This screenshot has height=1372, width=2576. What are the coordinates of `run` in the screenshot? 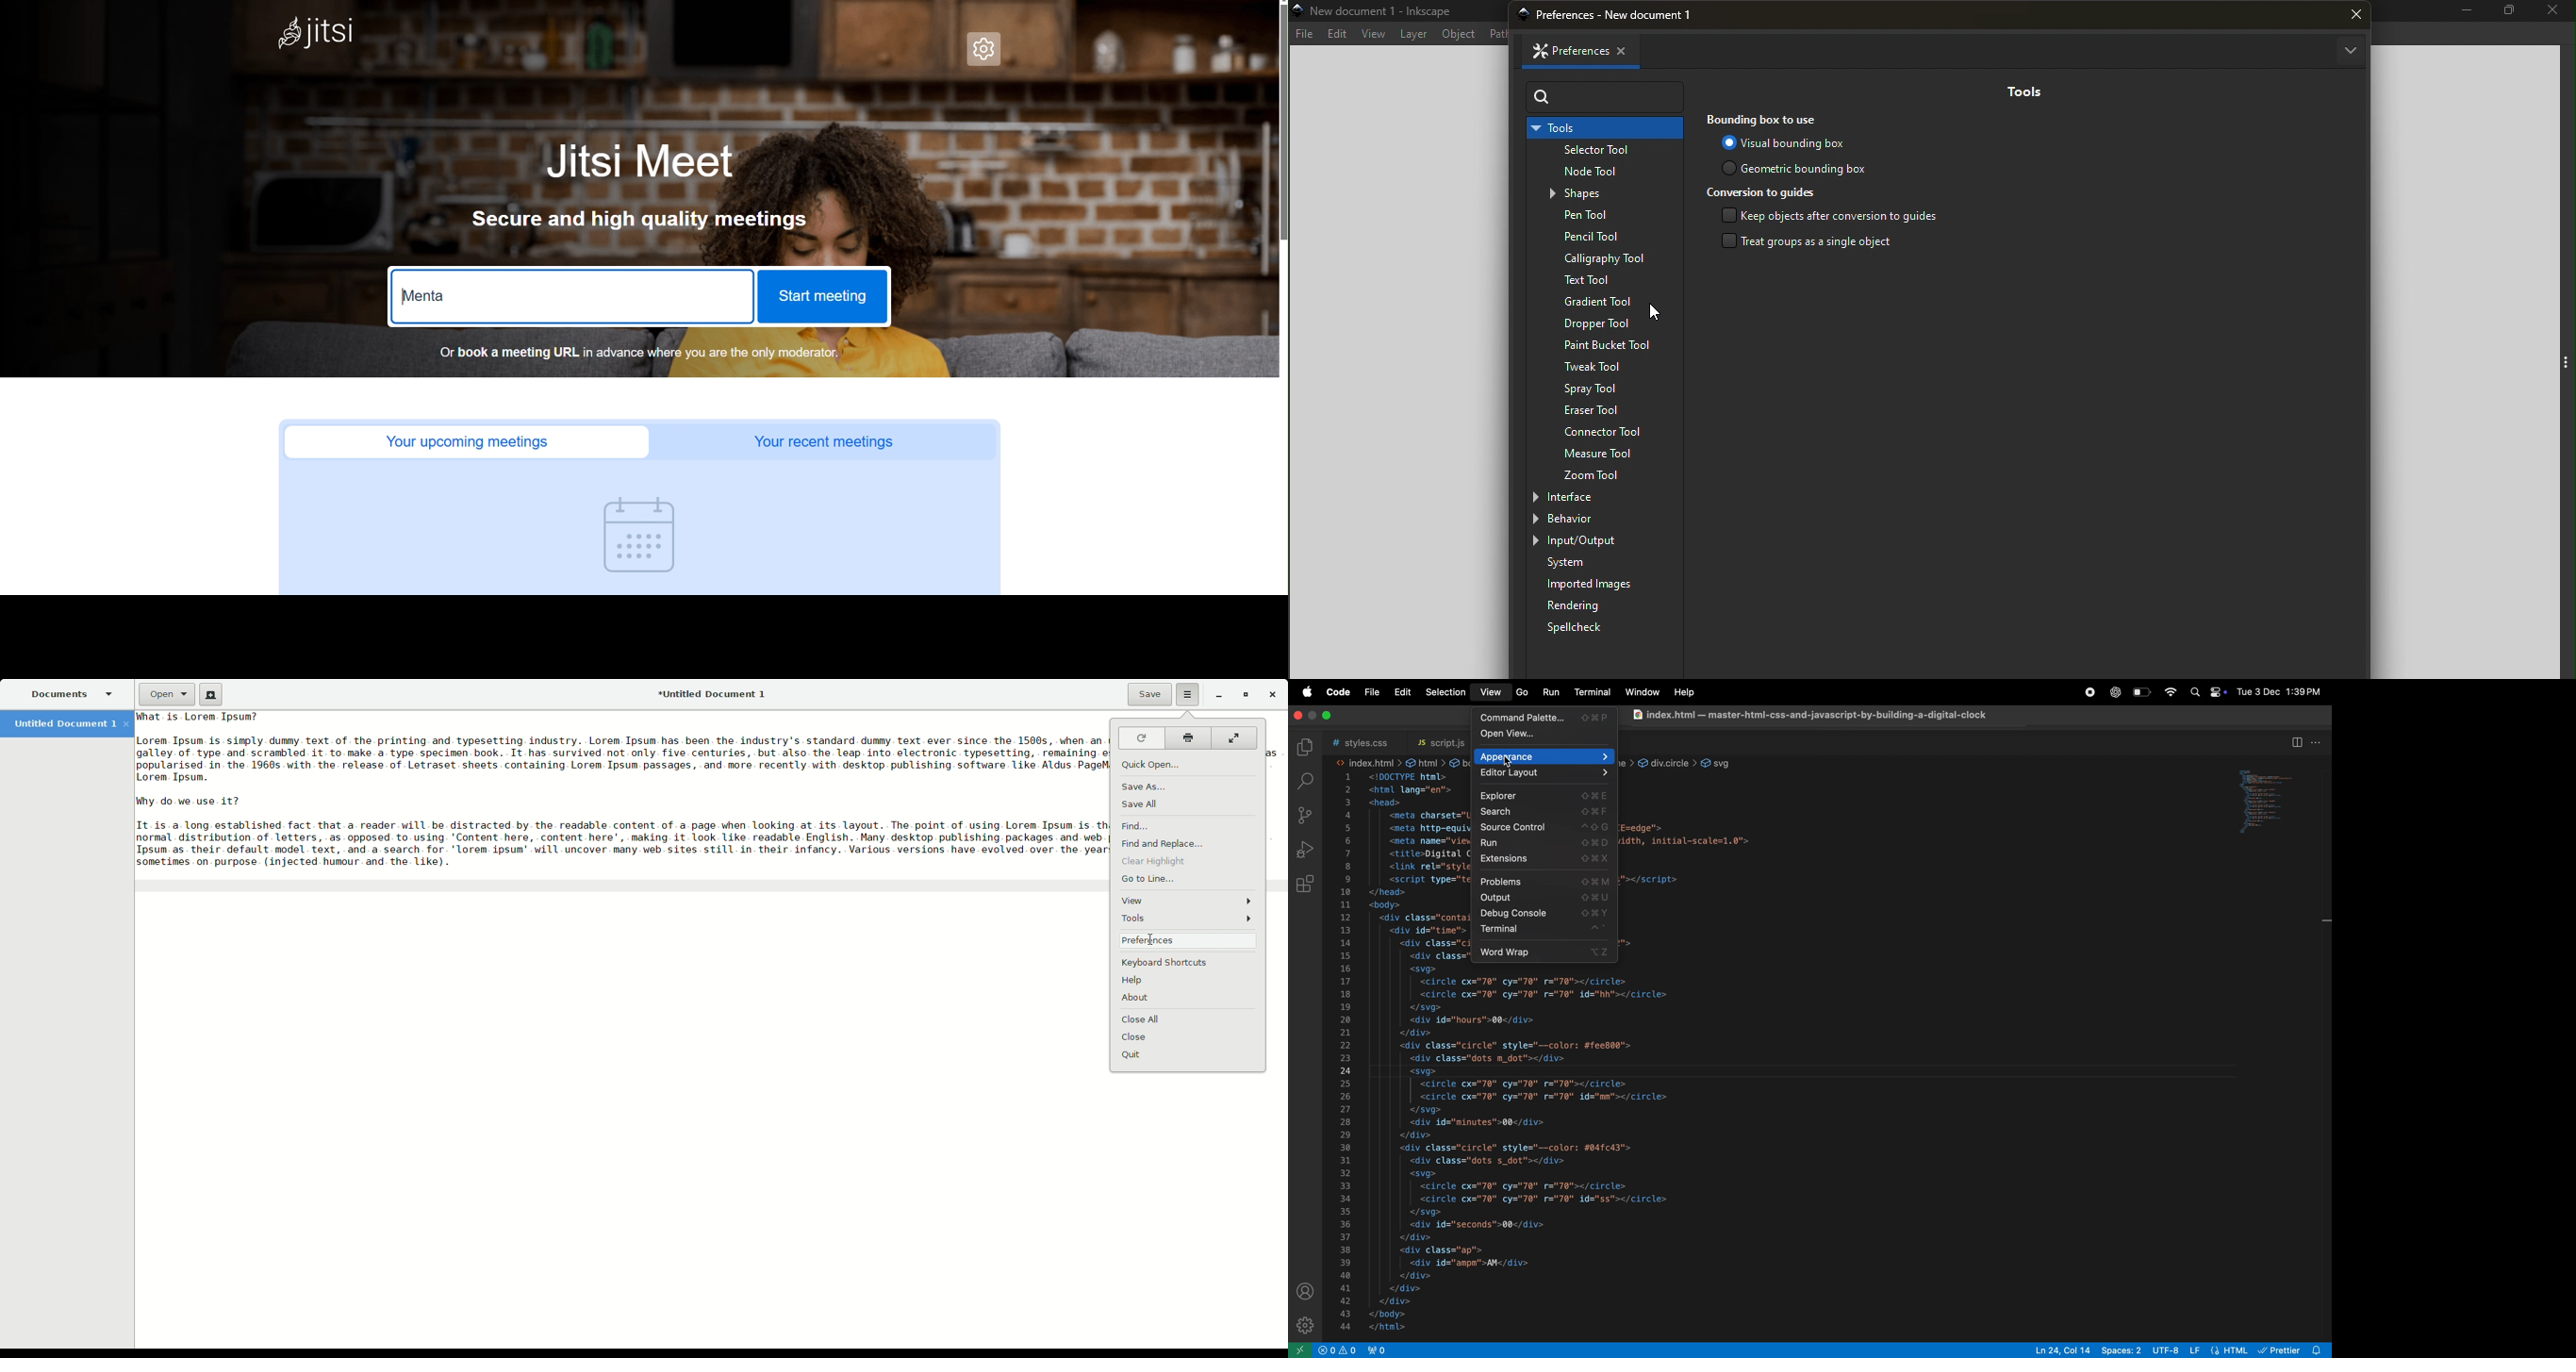 It's located at (1551, 694).